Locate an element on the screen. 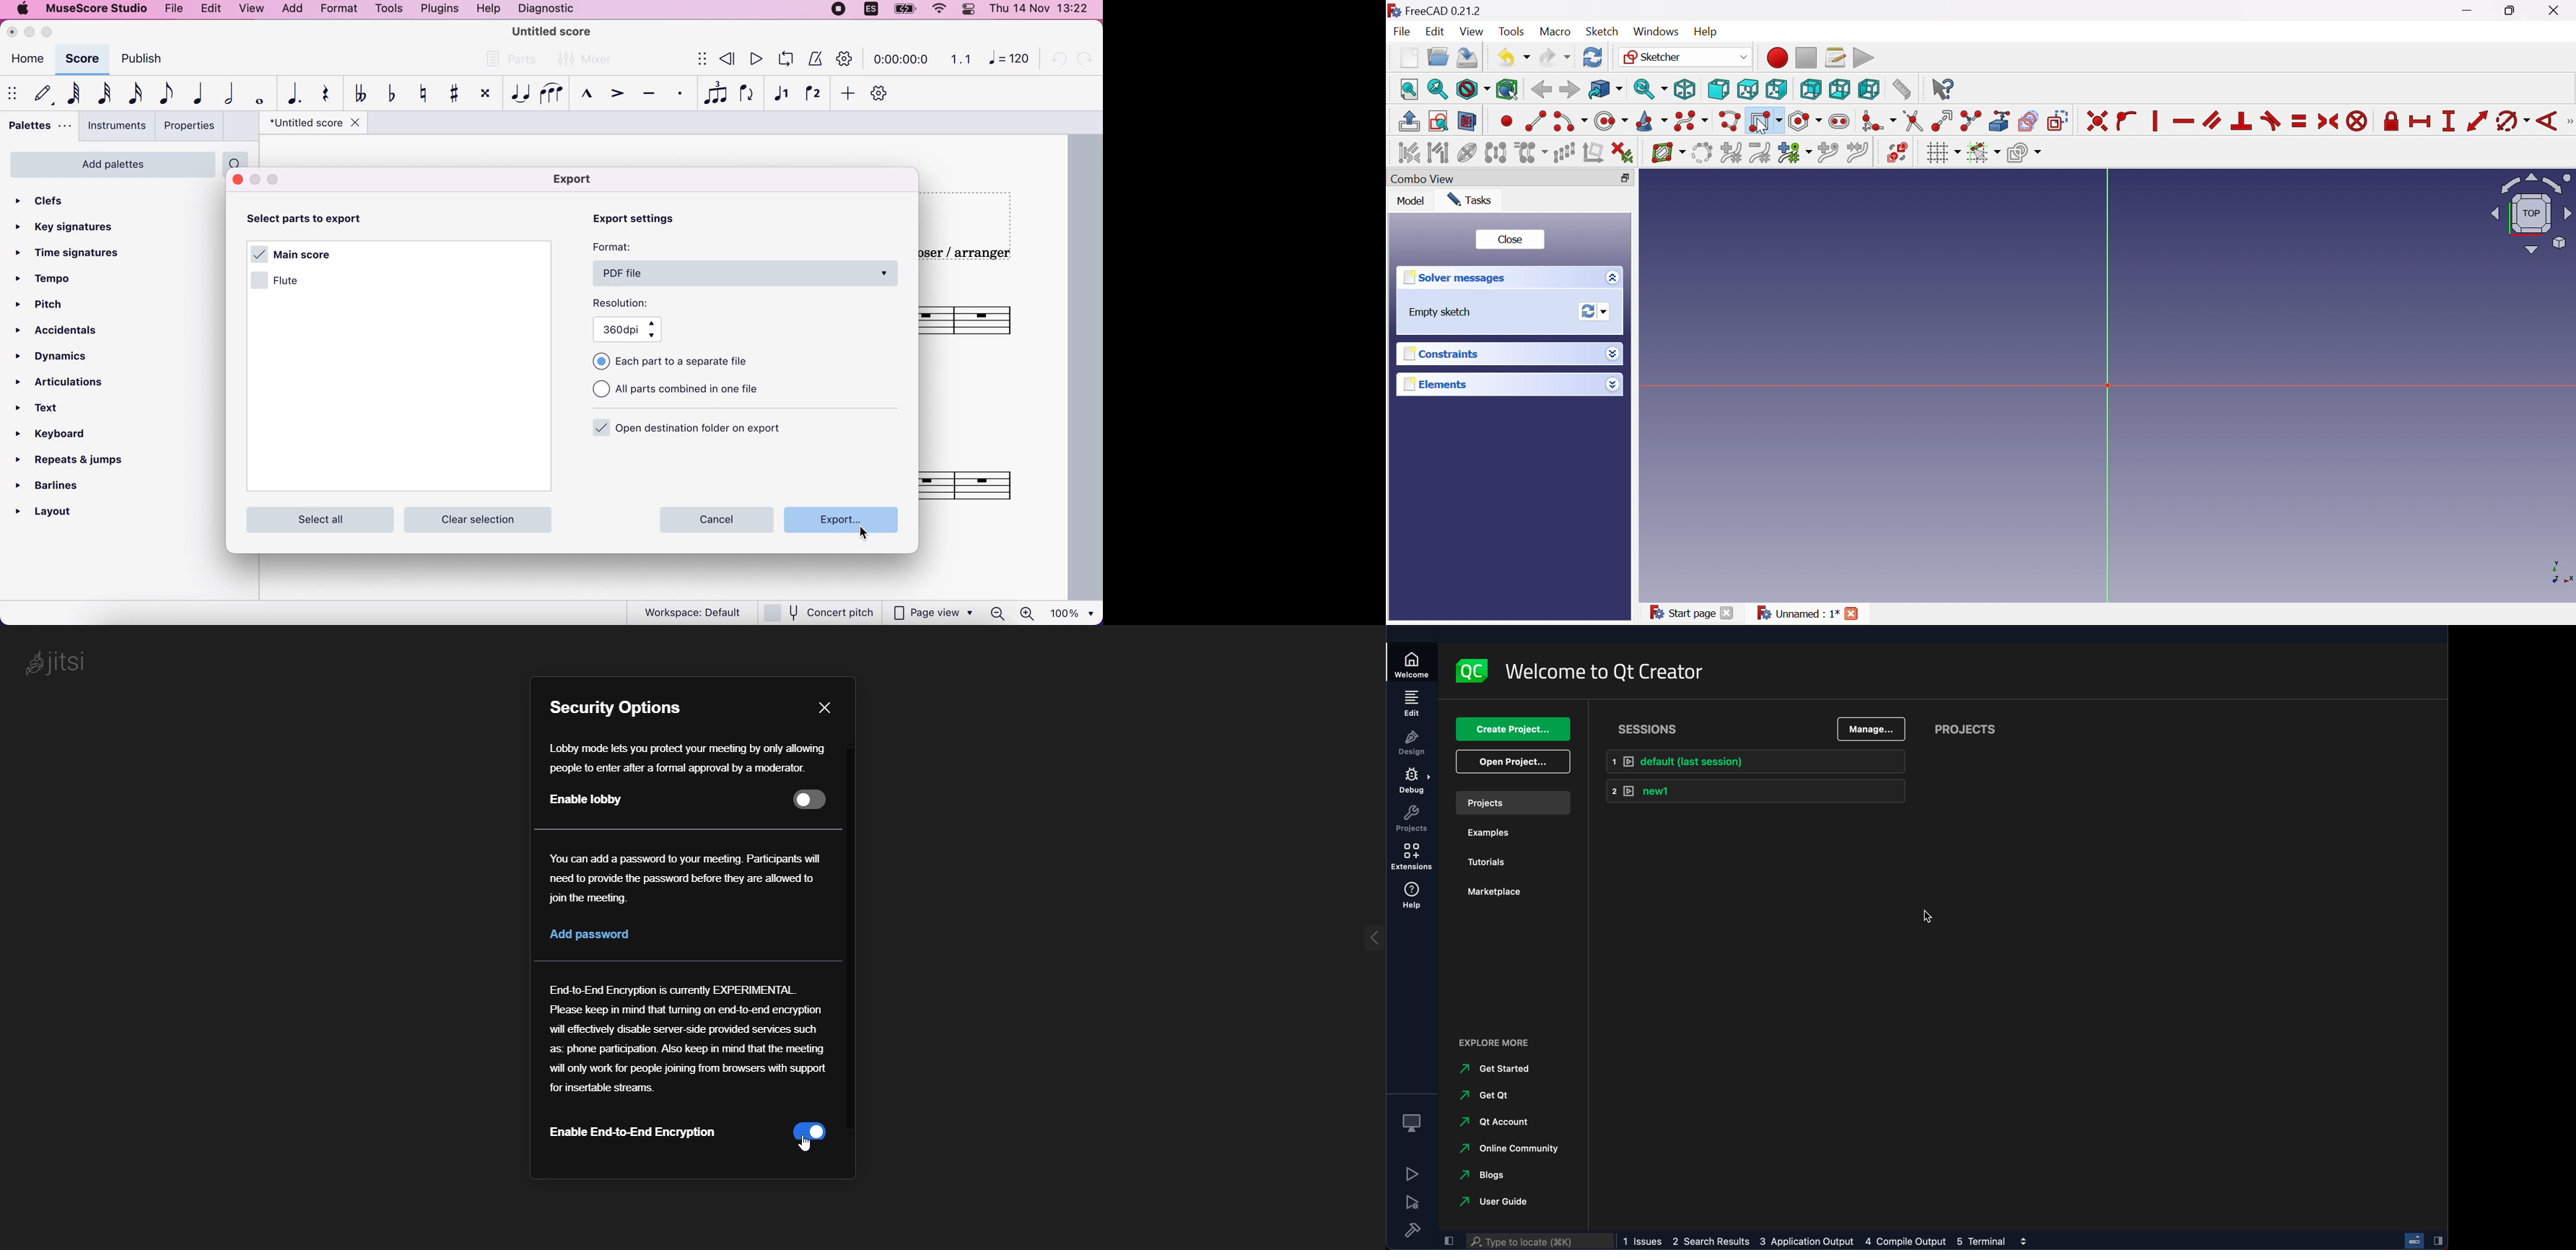 Image resolution: width=2576 pixels, height=1260 pixels. Cursor is located at coordinates (1763, 129).